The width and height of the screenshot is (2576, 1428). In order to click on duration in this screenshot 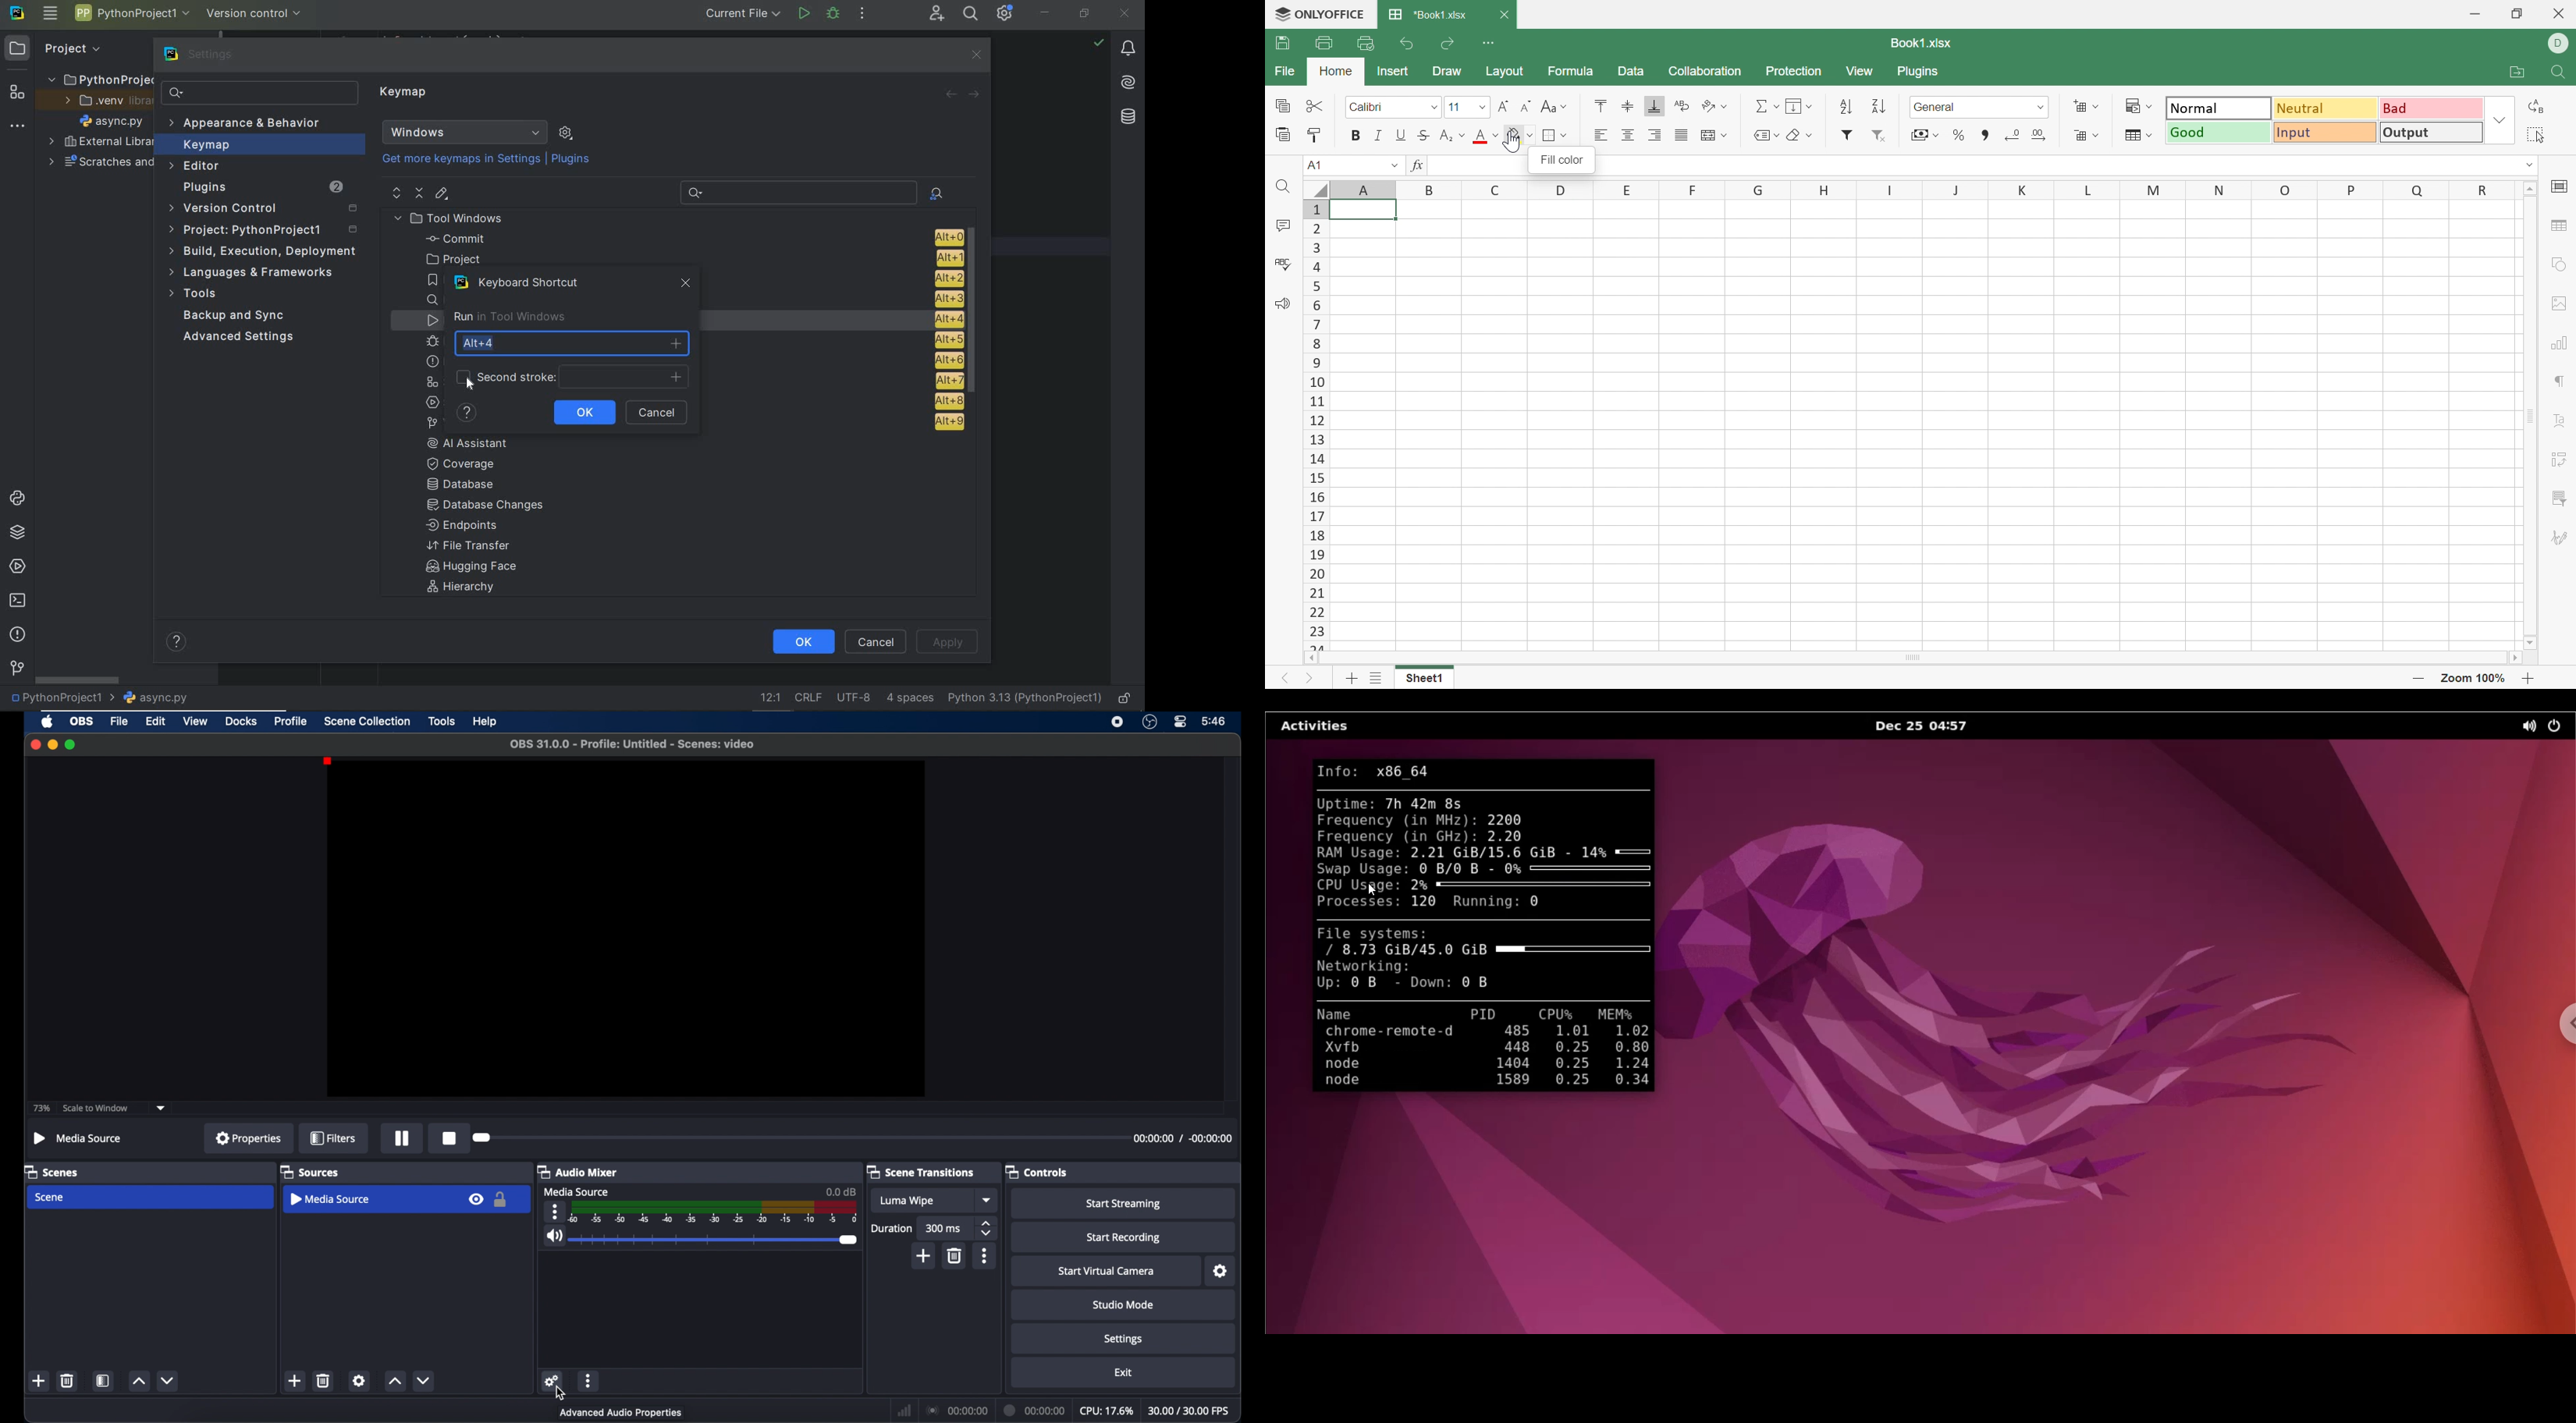, I will do `click(1033, 1410)`.